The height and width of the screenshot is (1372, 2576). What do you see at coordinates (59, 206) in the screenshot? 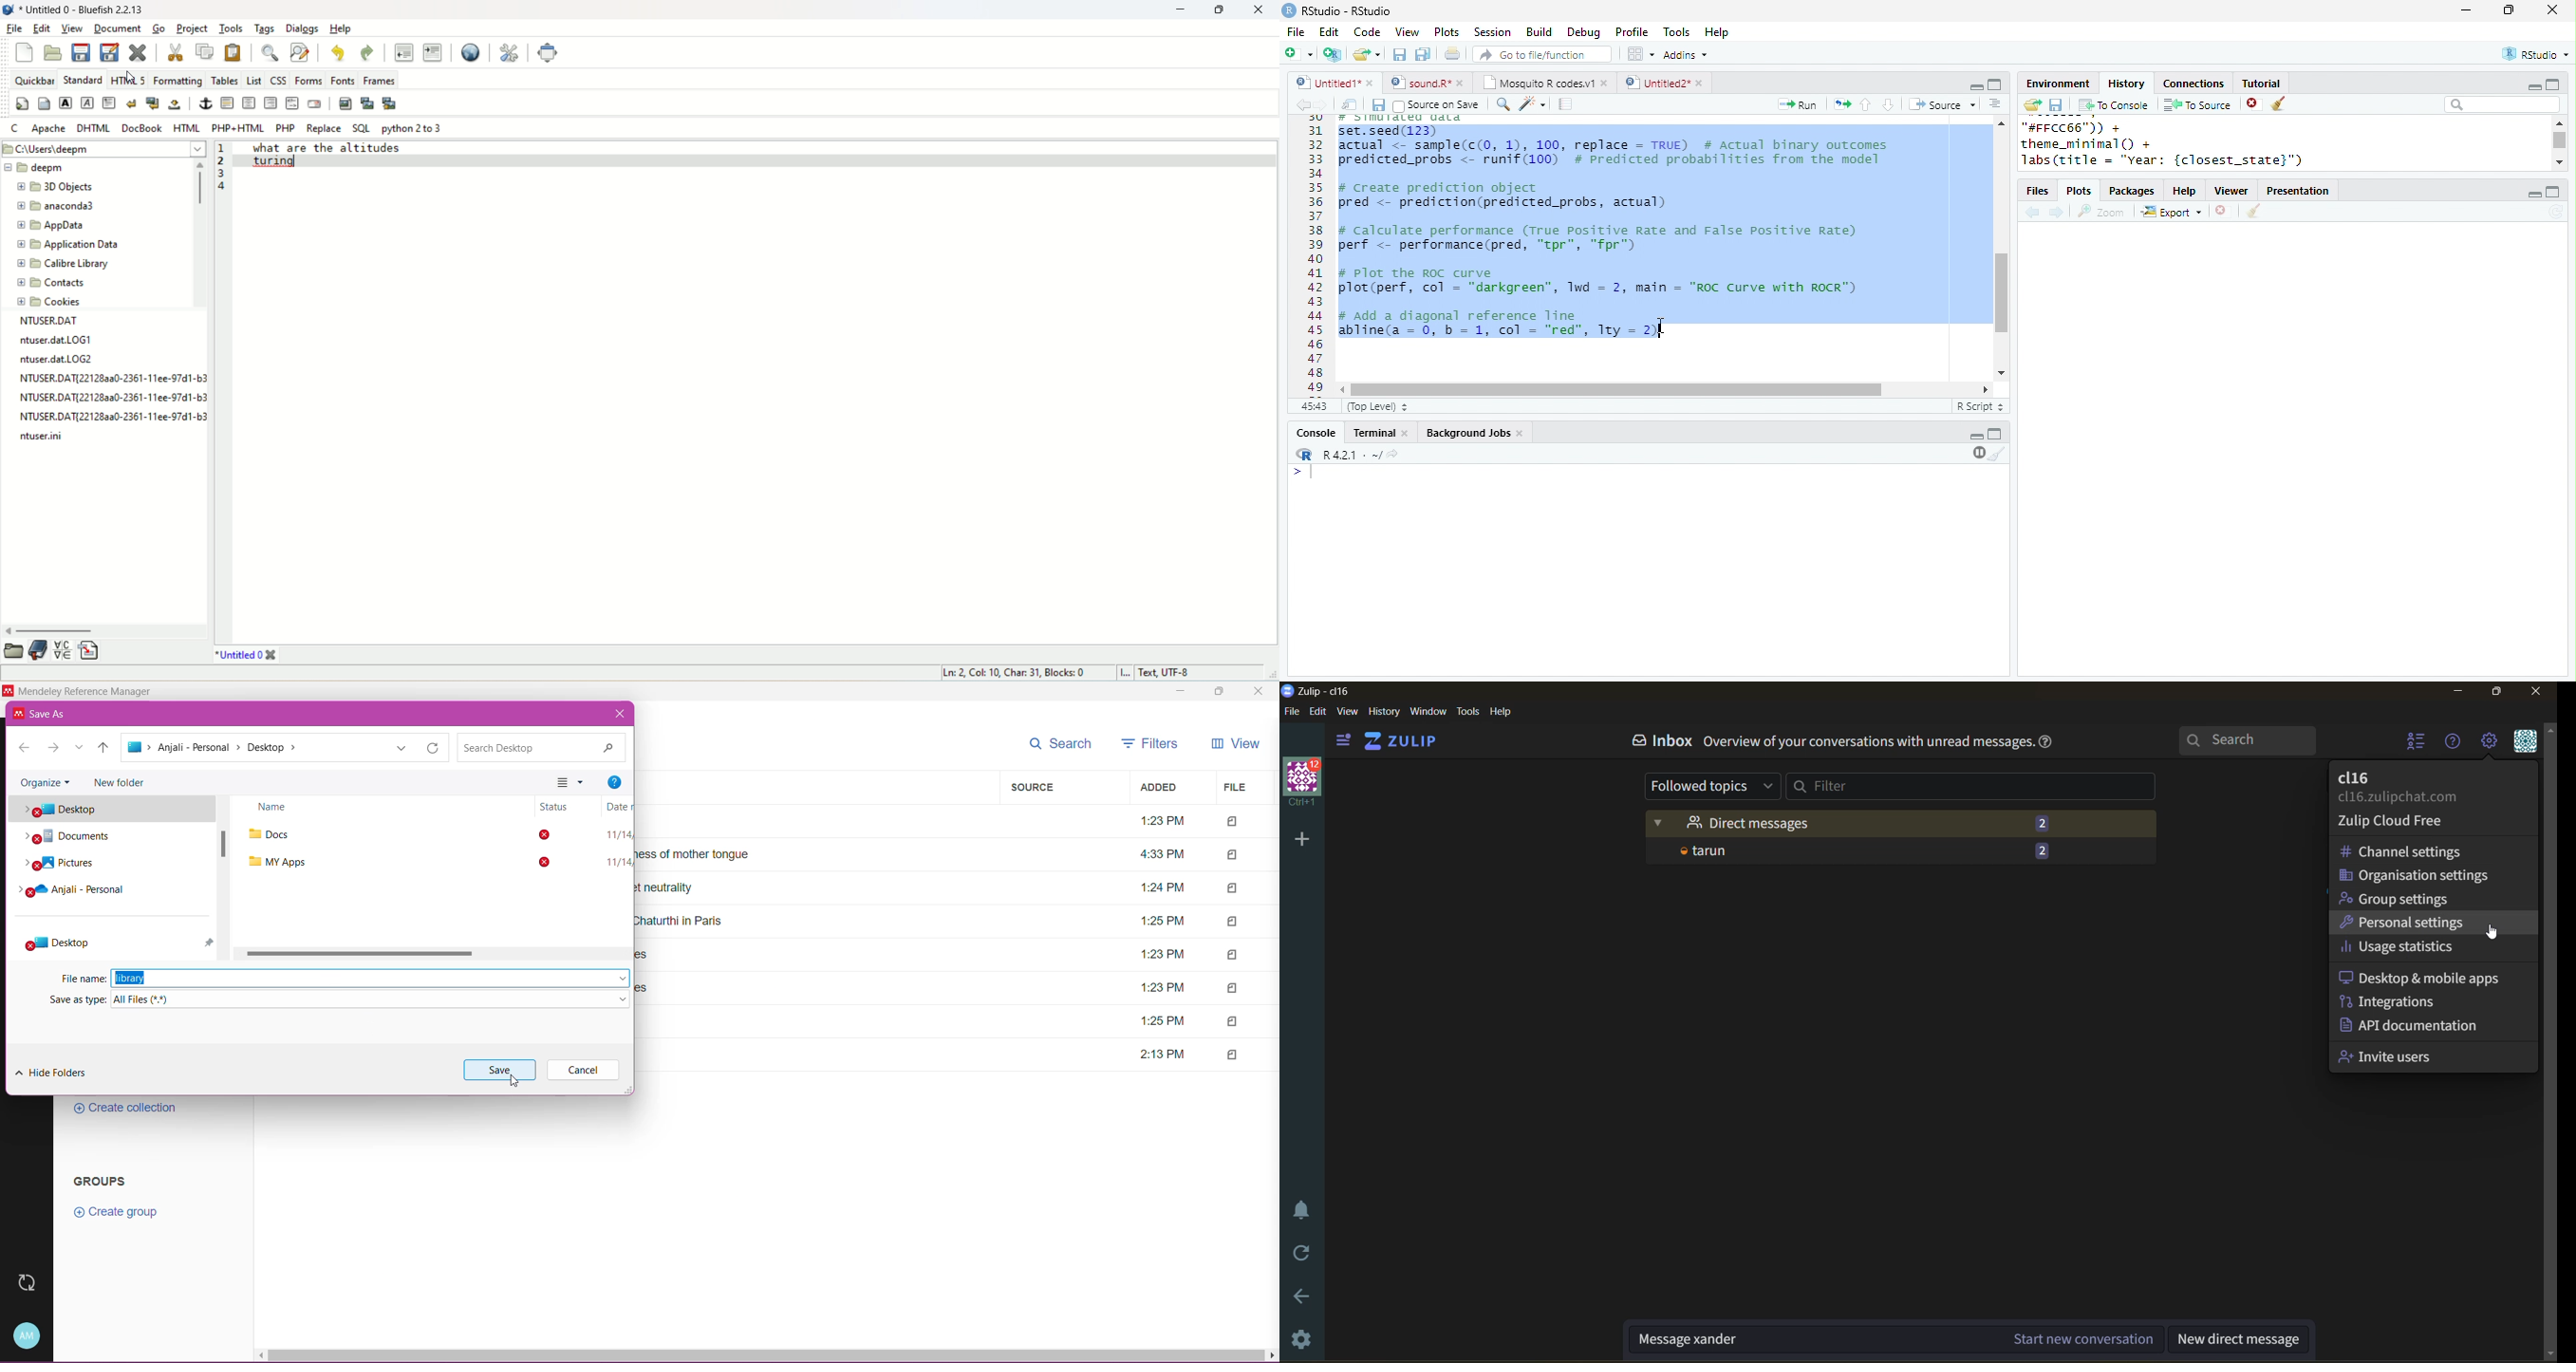
I see `anaconda` at bounding box center [59, 206].